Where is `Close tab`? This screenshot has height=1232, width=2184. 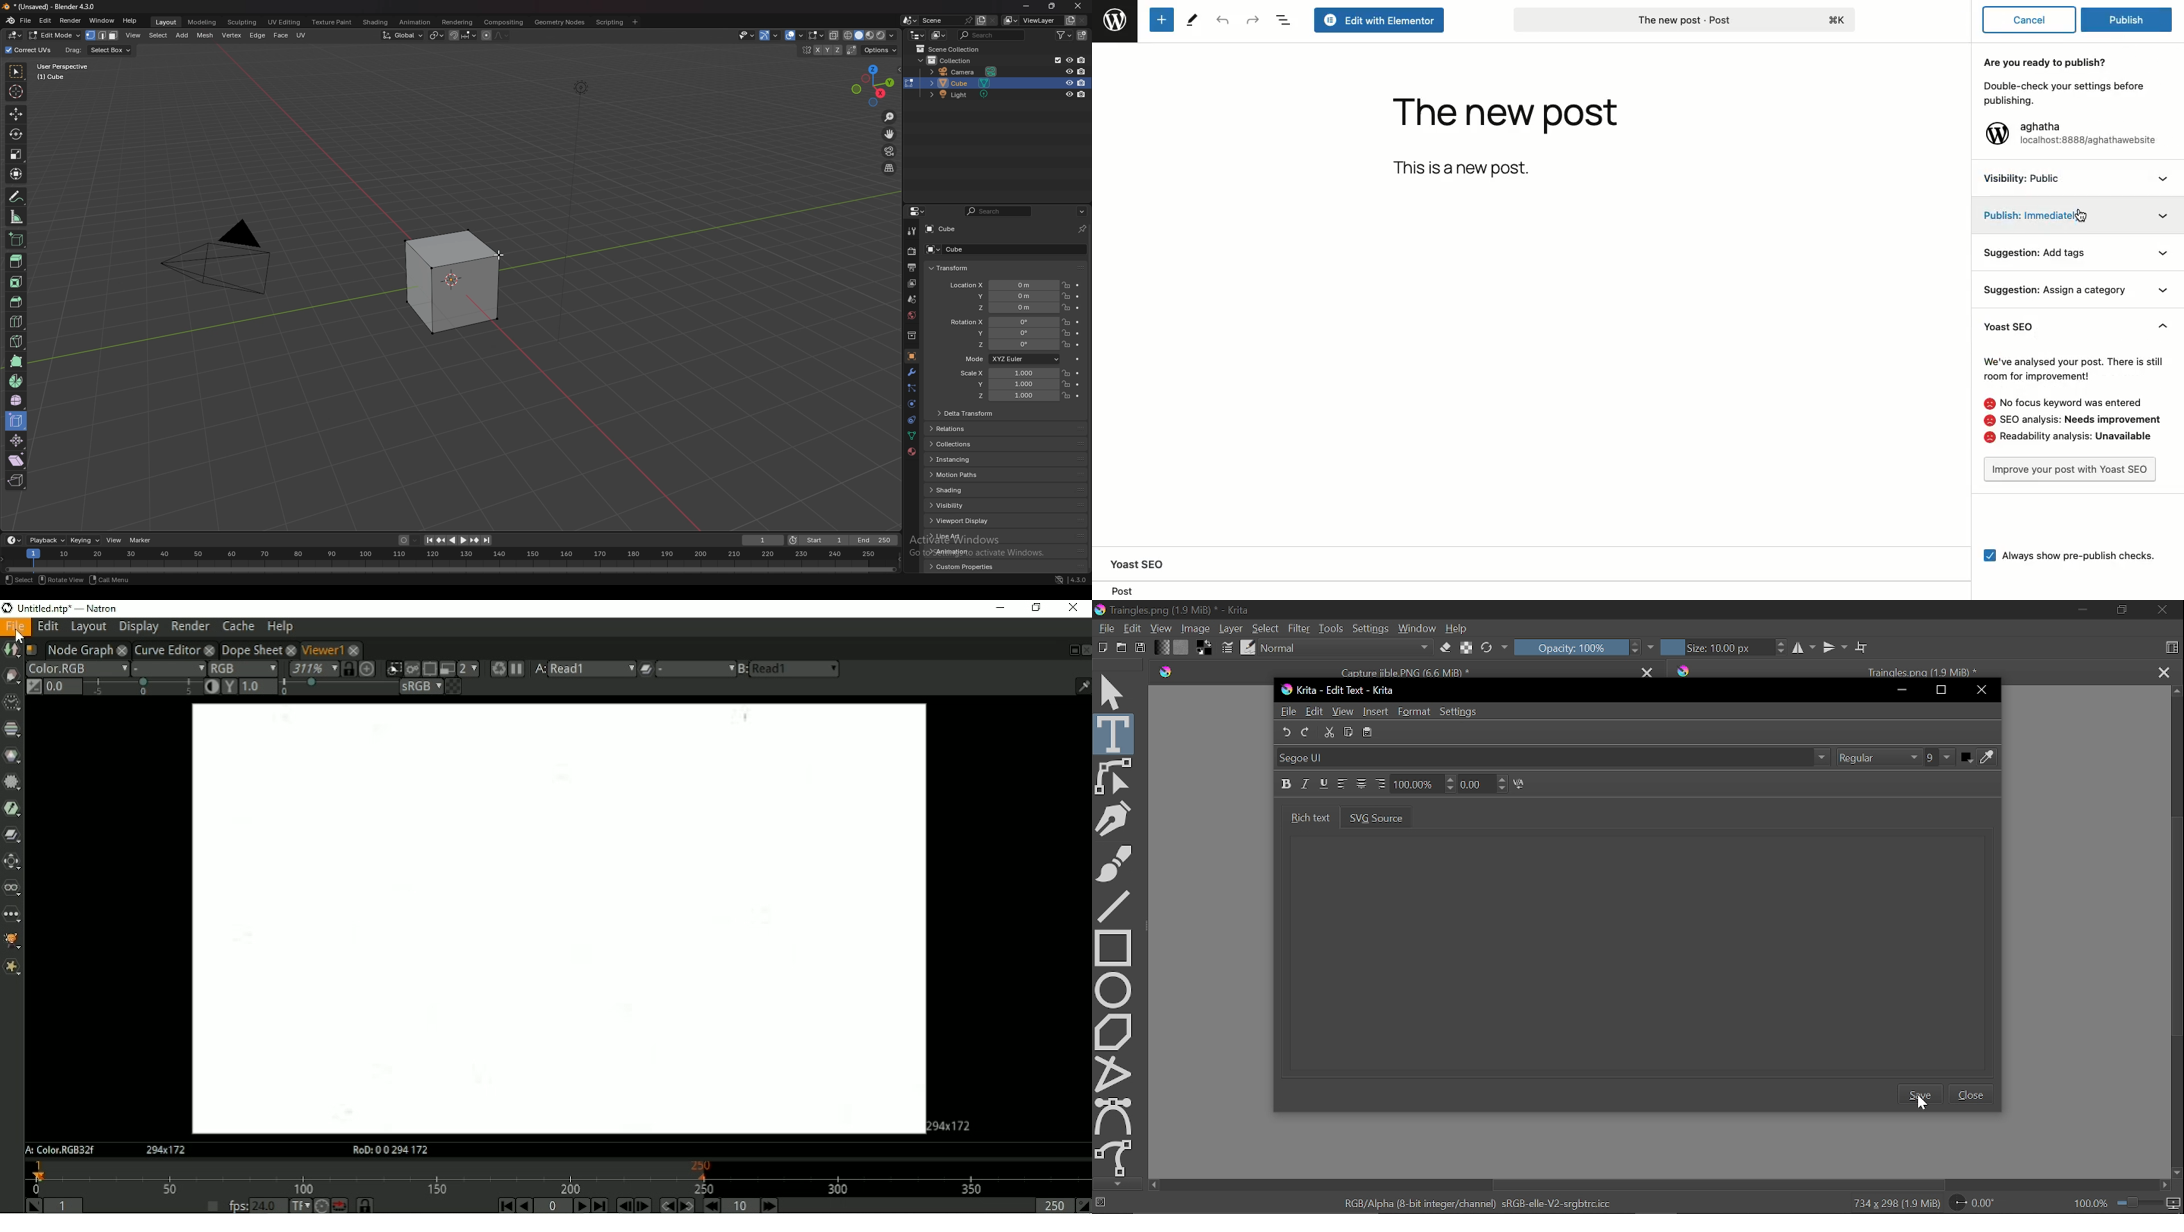
Close tab is located at coordinates (2165, 672).